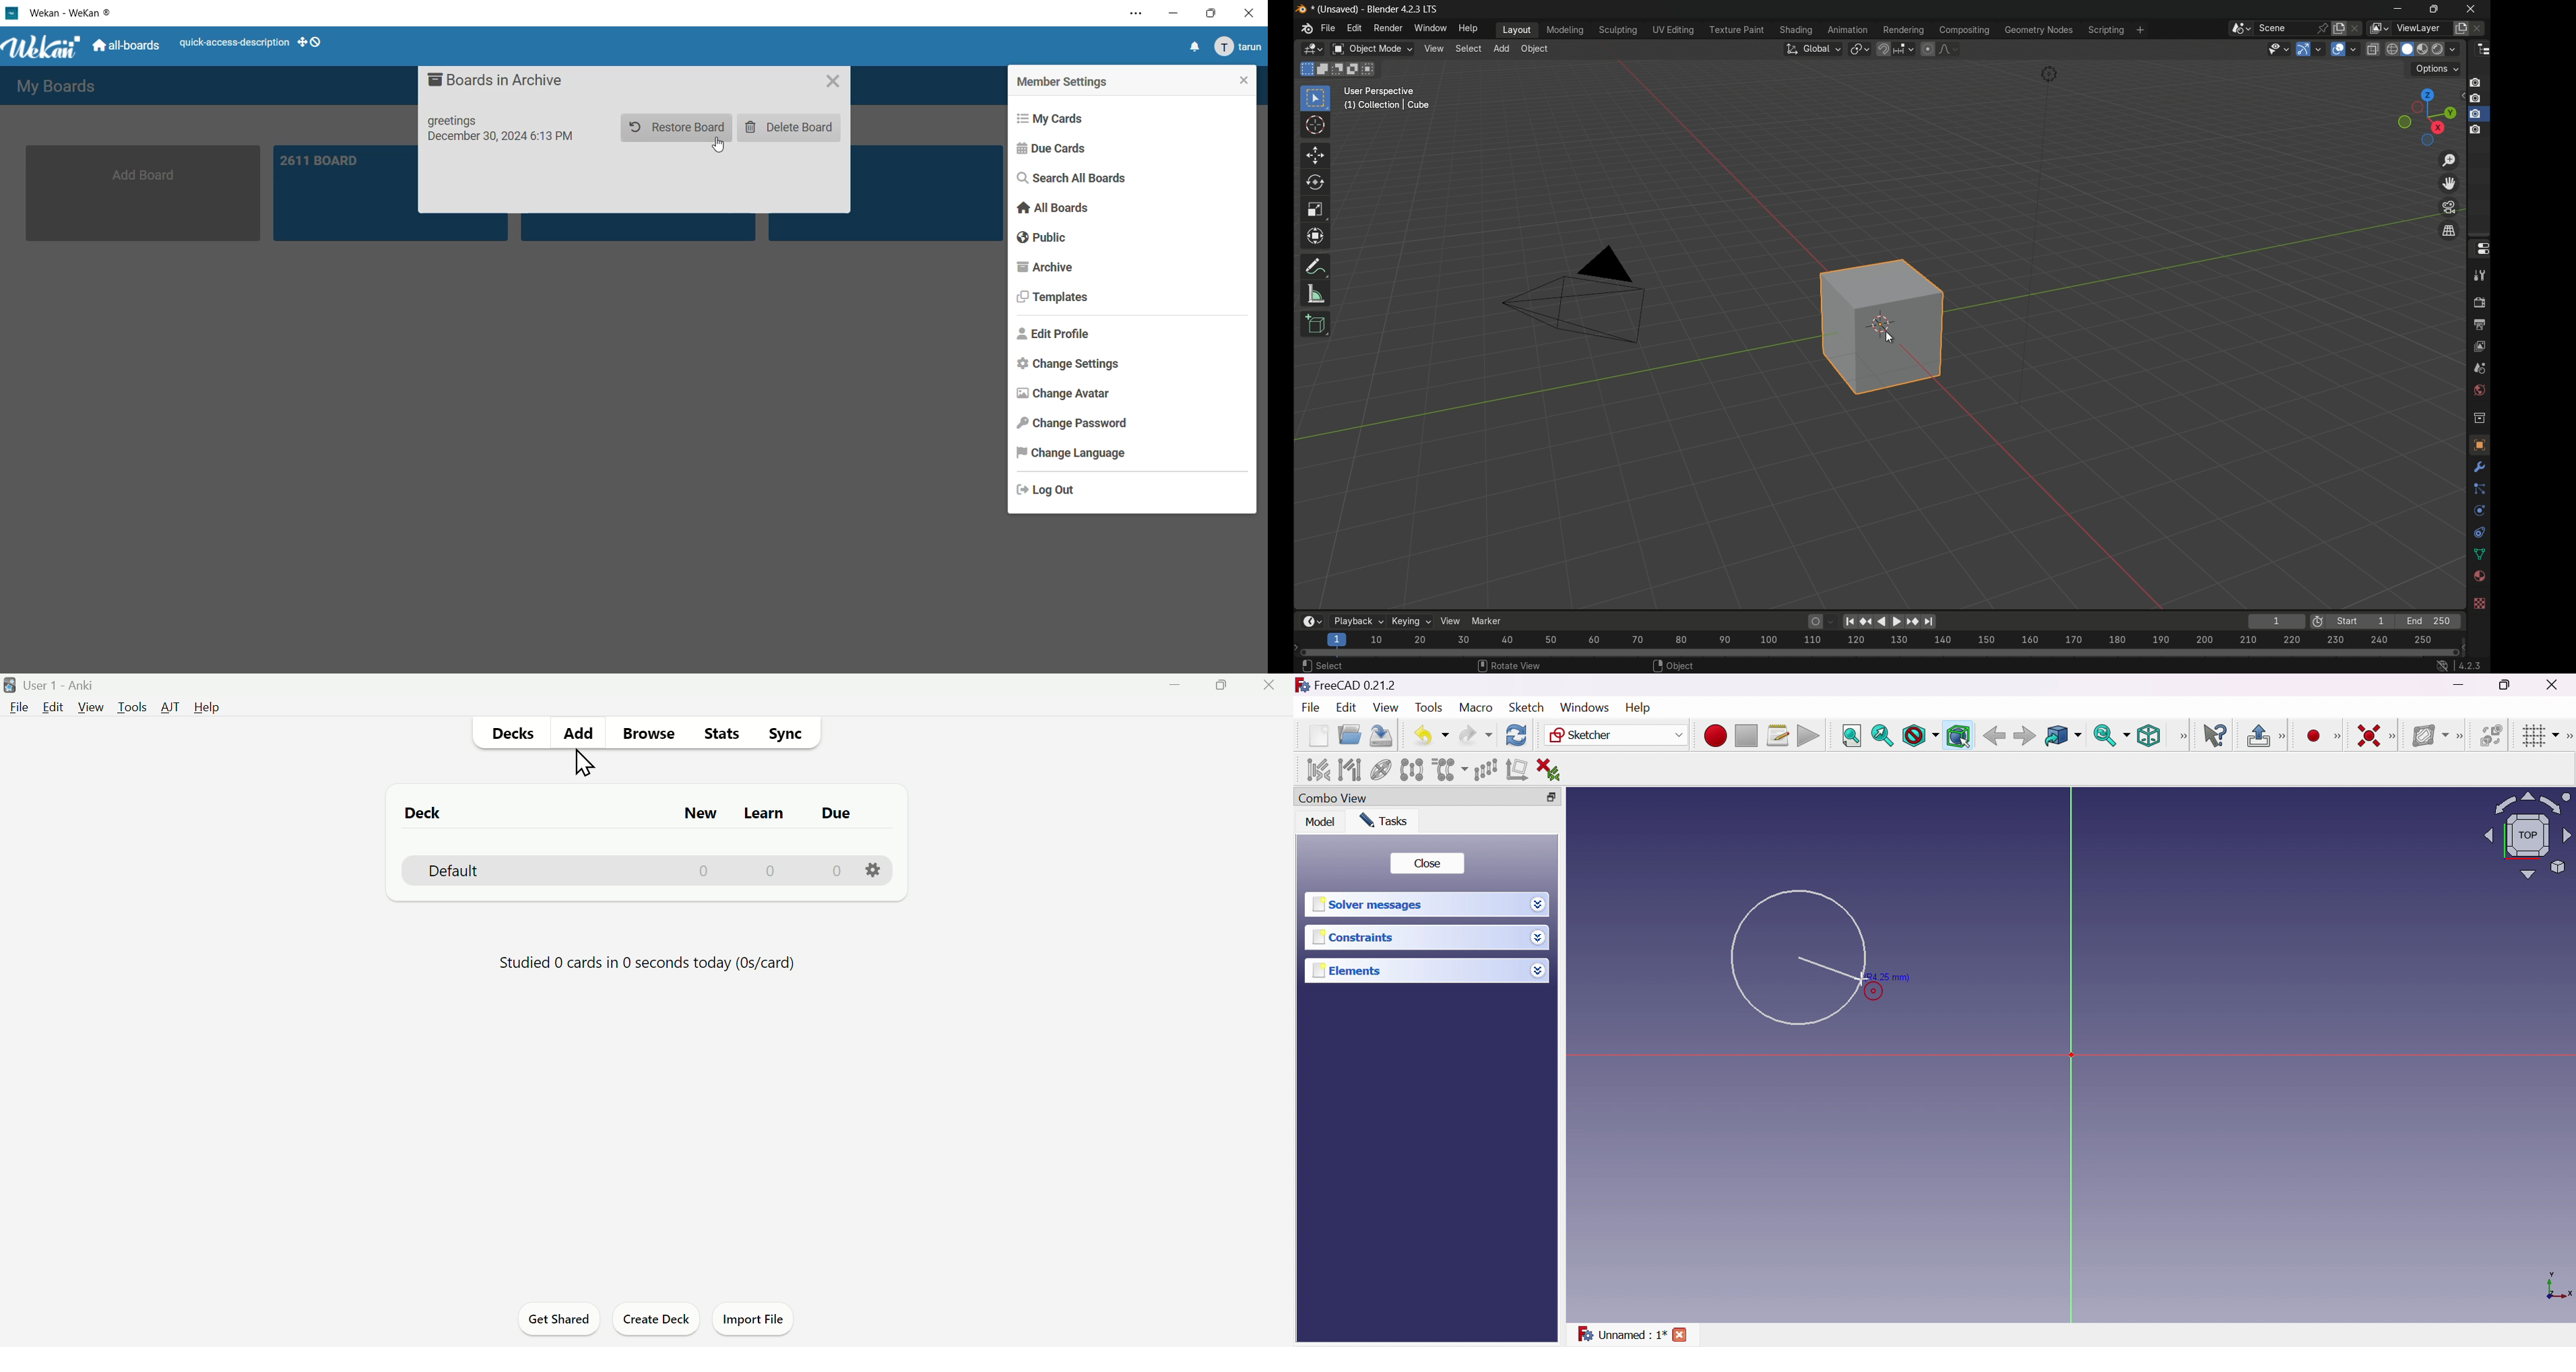 This screenshot has width=2576, height=1372. Describe the element at coordinates (2430, 736) in the screenshot. I see `Show/hide B-spline information layer` at that location.